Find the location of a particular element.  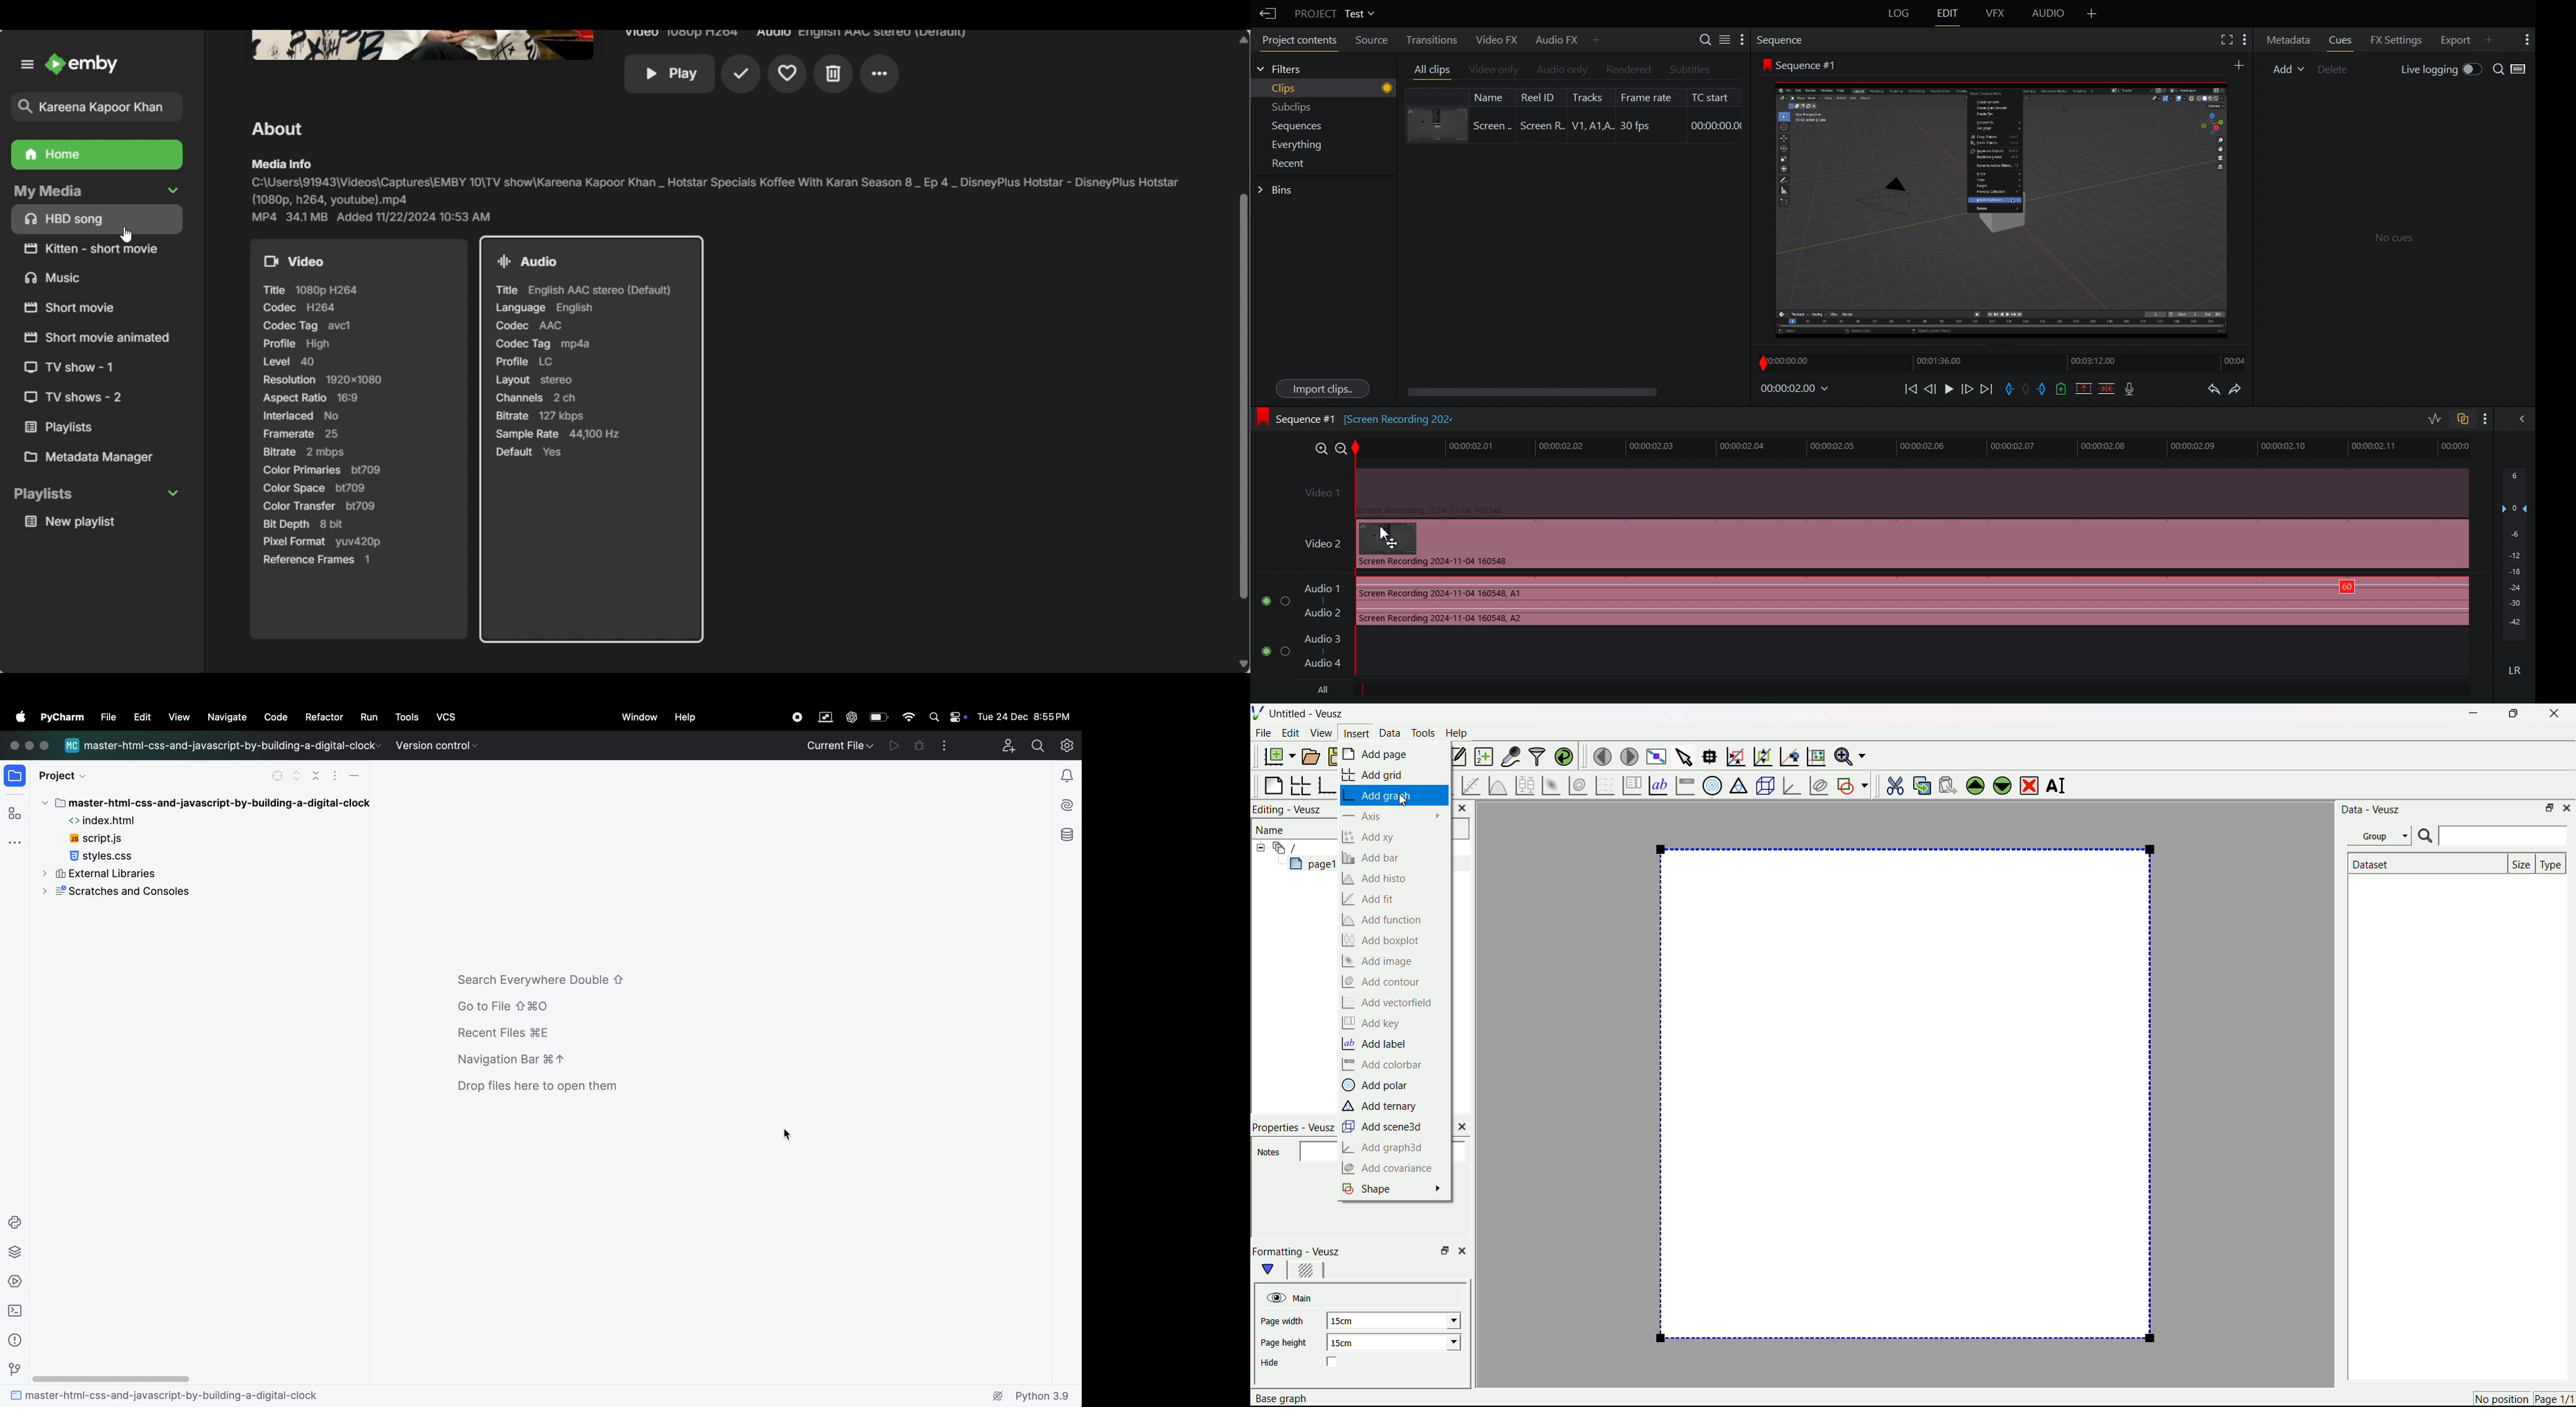

Timestamp is located at coordinates (1794, 391).